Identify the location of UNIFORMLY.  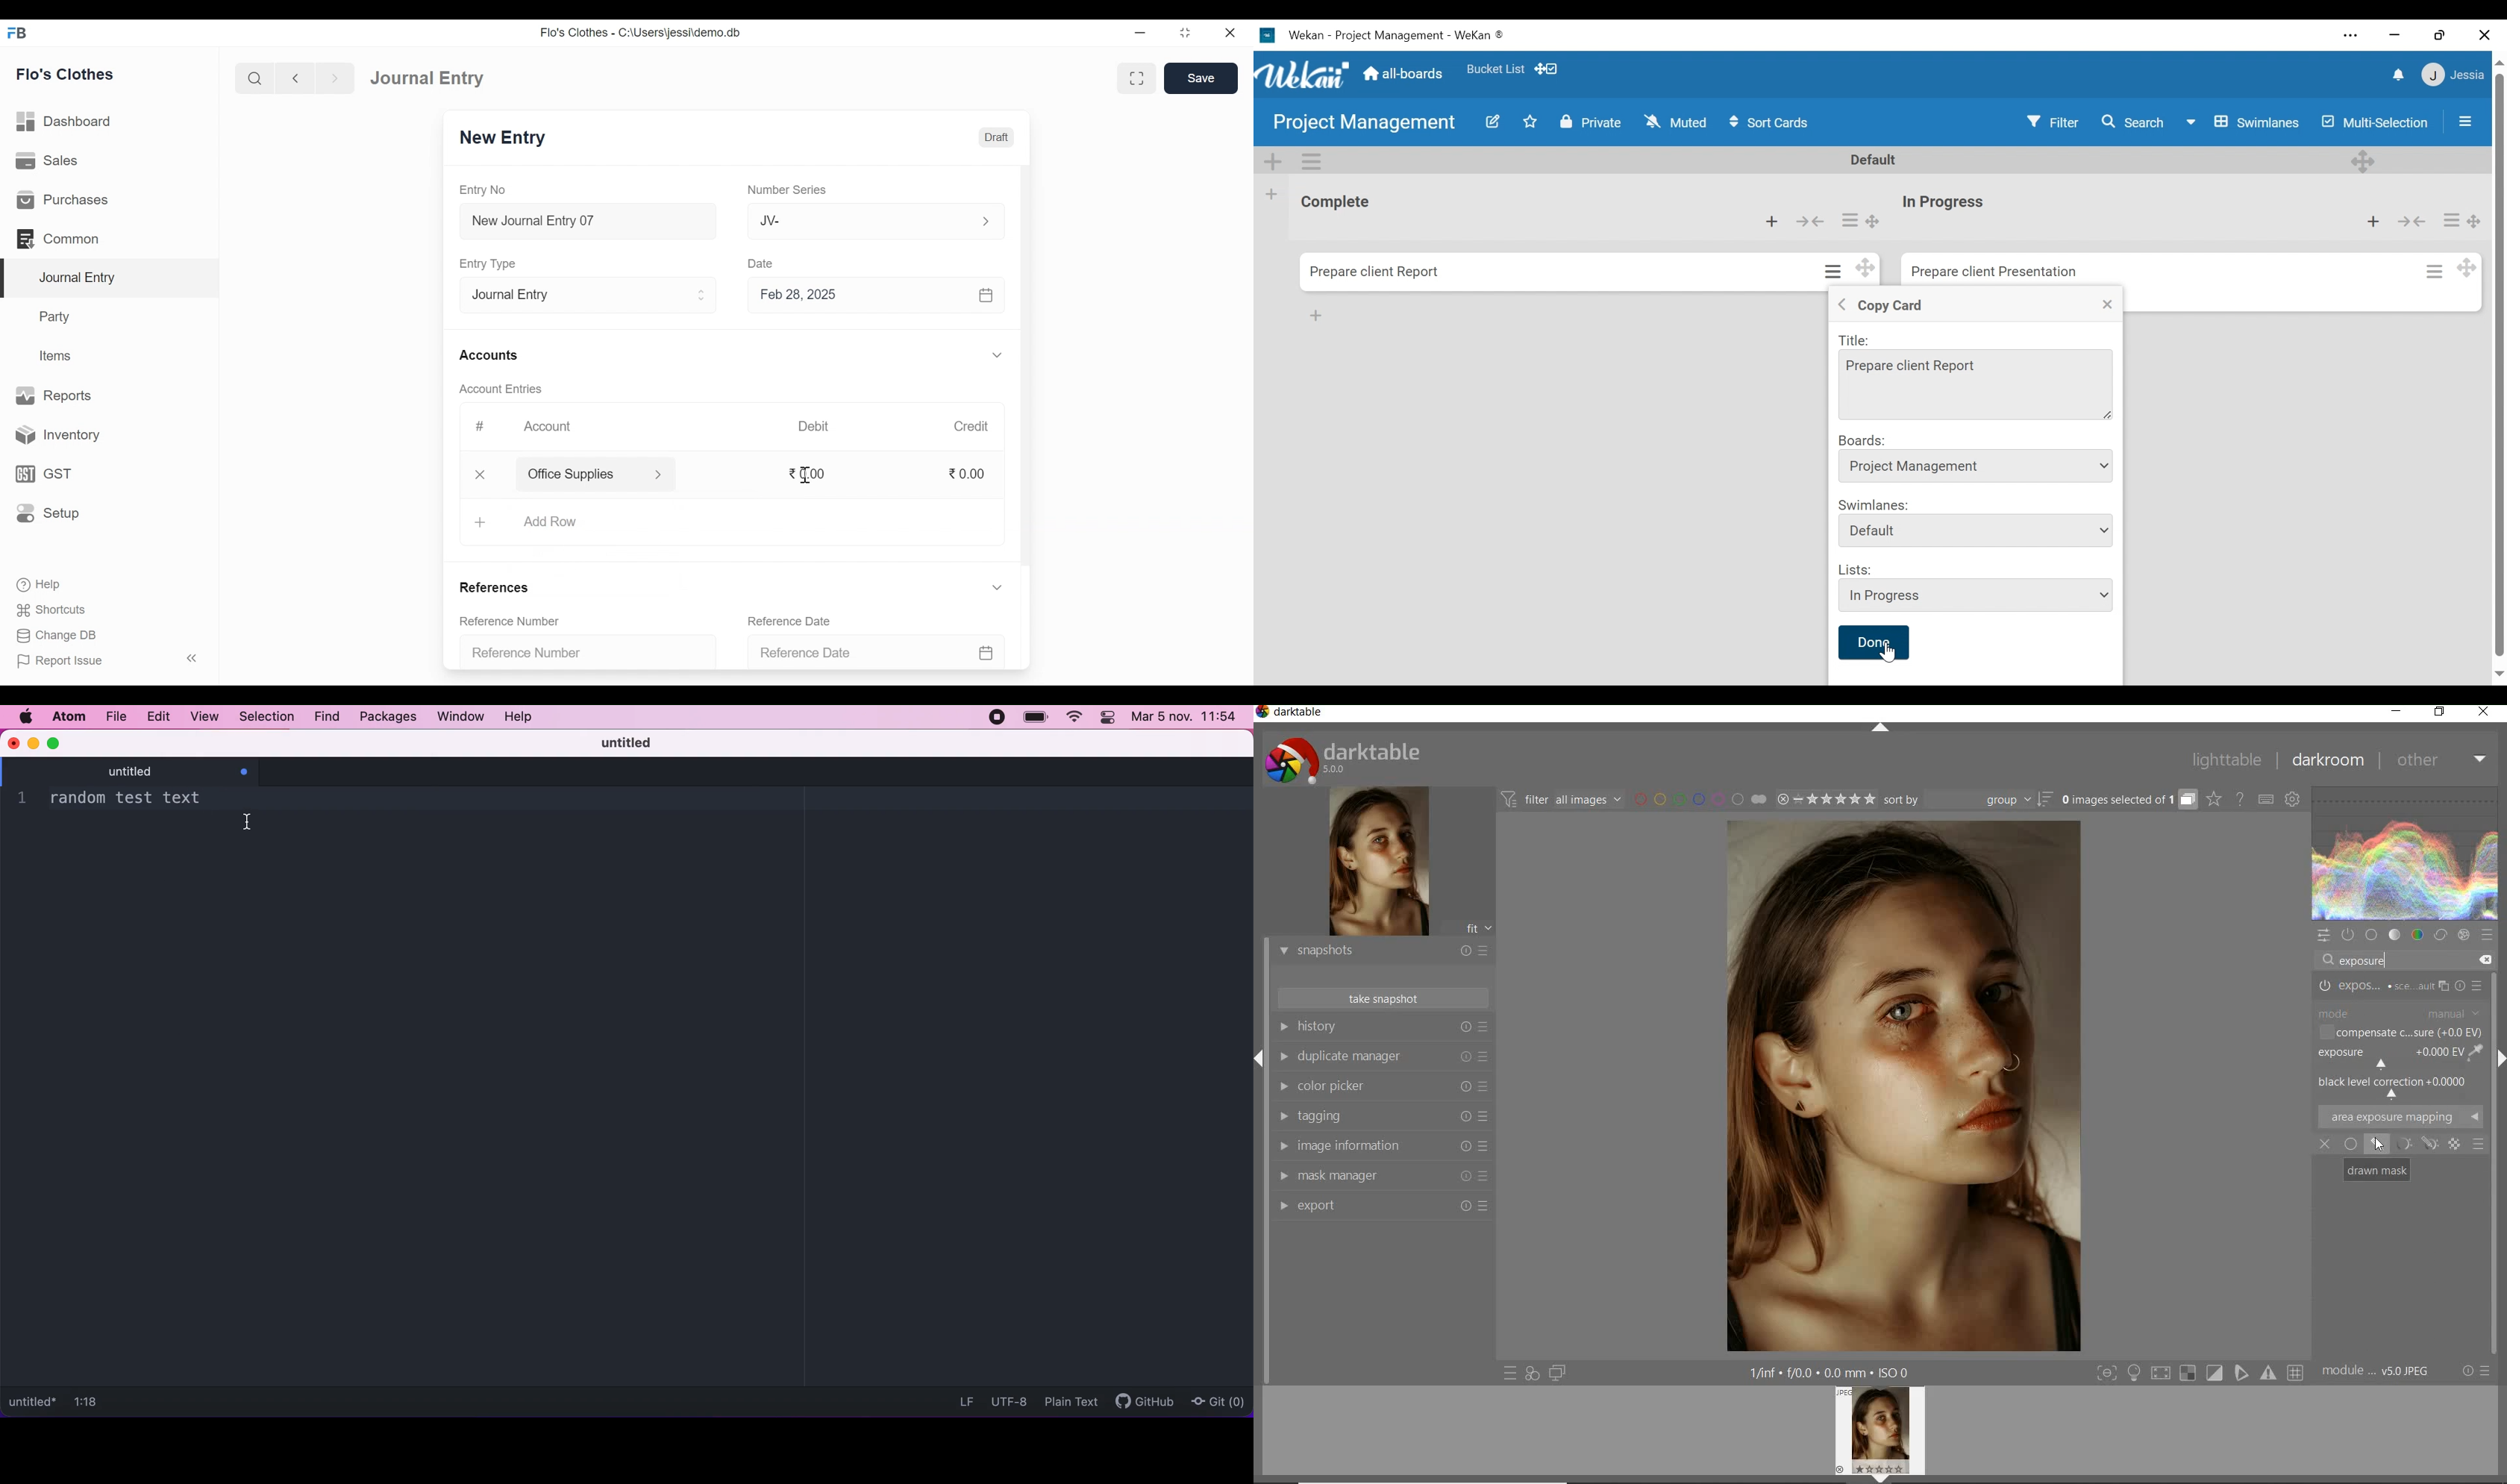
(2350, 1145).